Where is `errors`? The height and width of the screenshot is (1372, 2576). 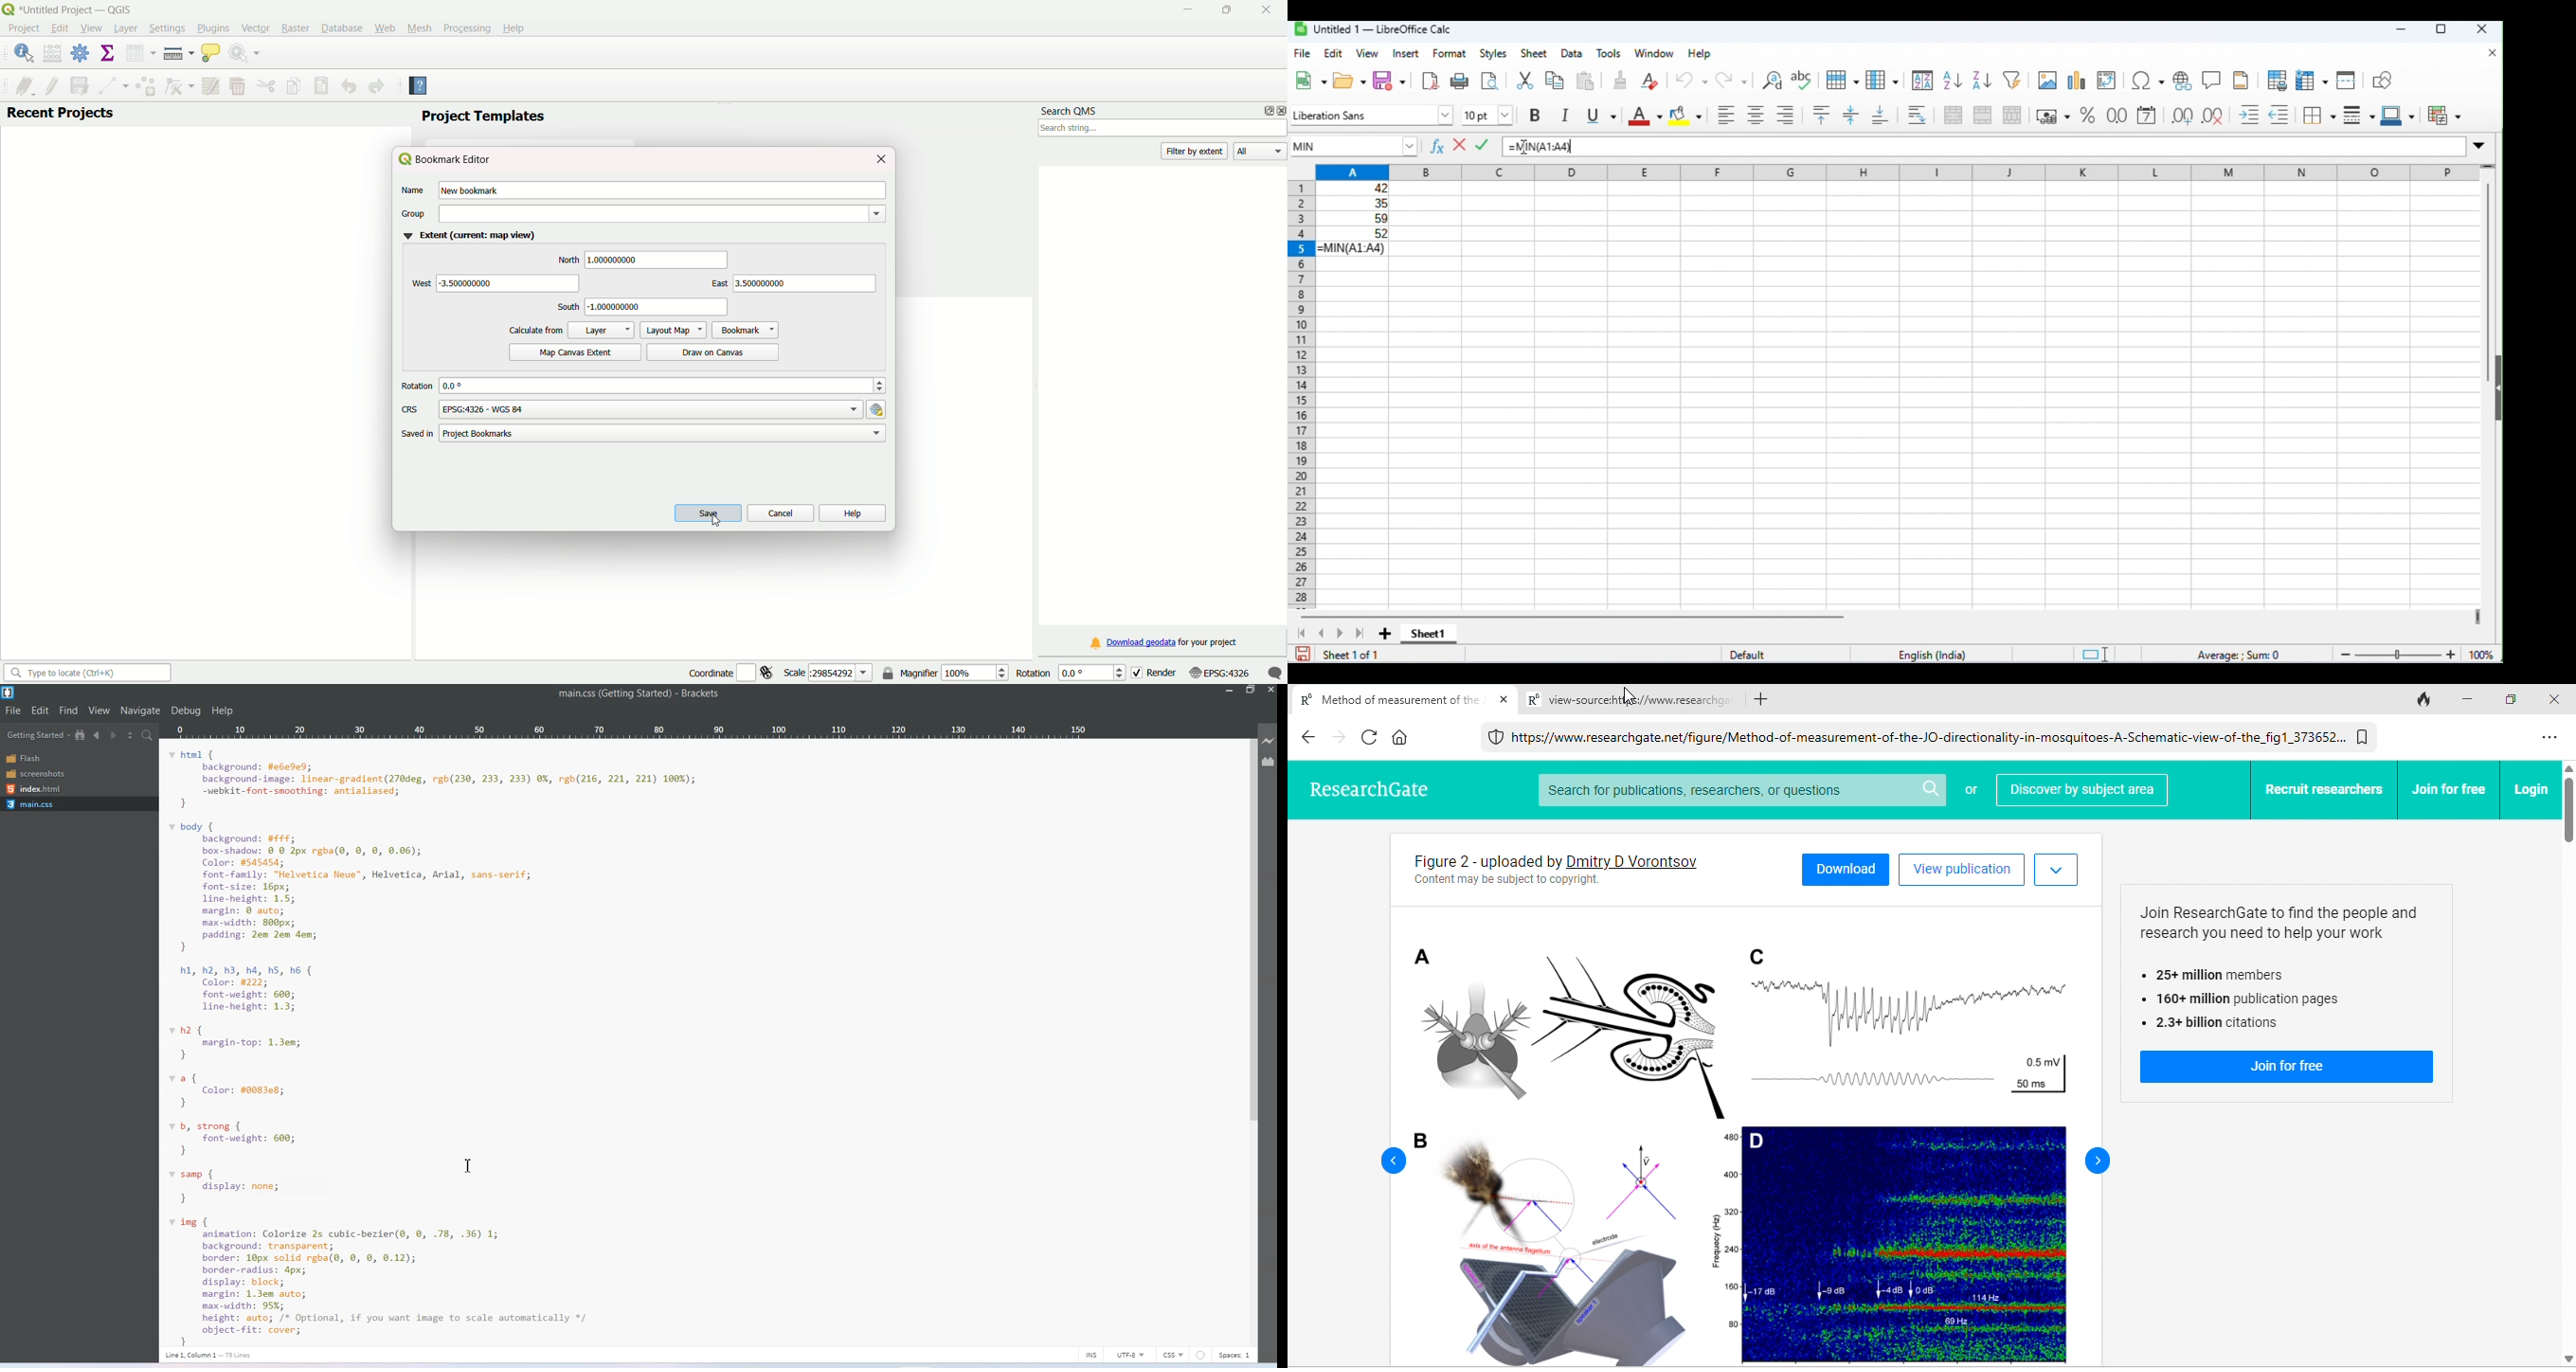
errors is located at coordinates (1201, 1354).